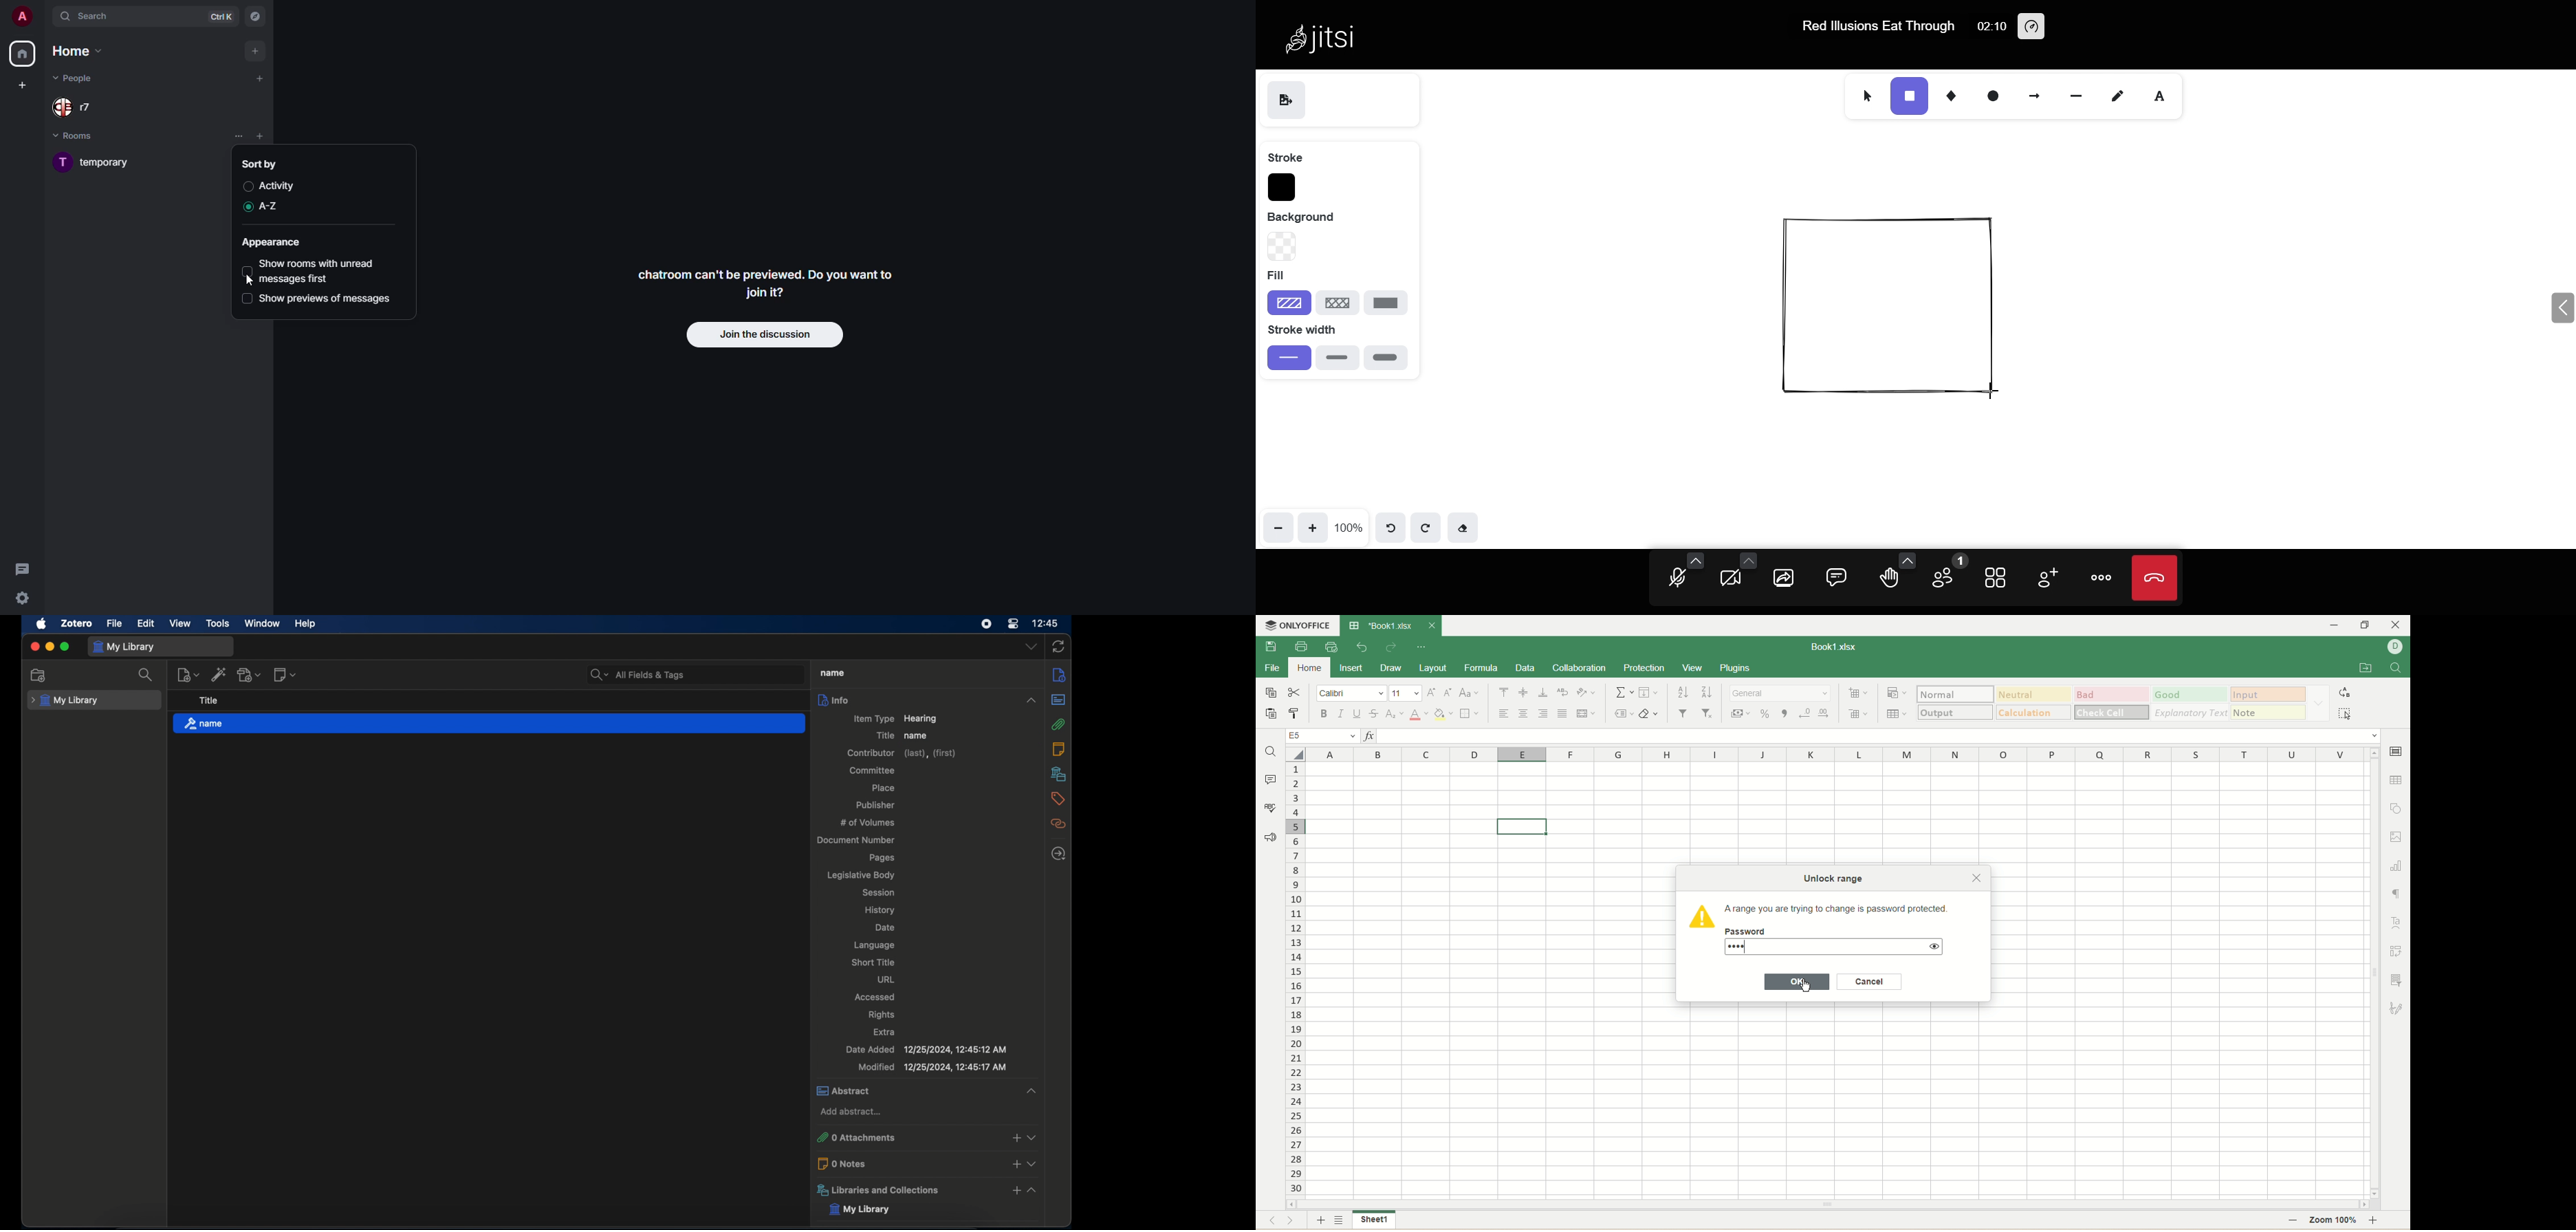 The image size is (2576, 1232). Describe the element at coordinates (1430, 626) in the screenshot. I see `close` at that location.